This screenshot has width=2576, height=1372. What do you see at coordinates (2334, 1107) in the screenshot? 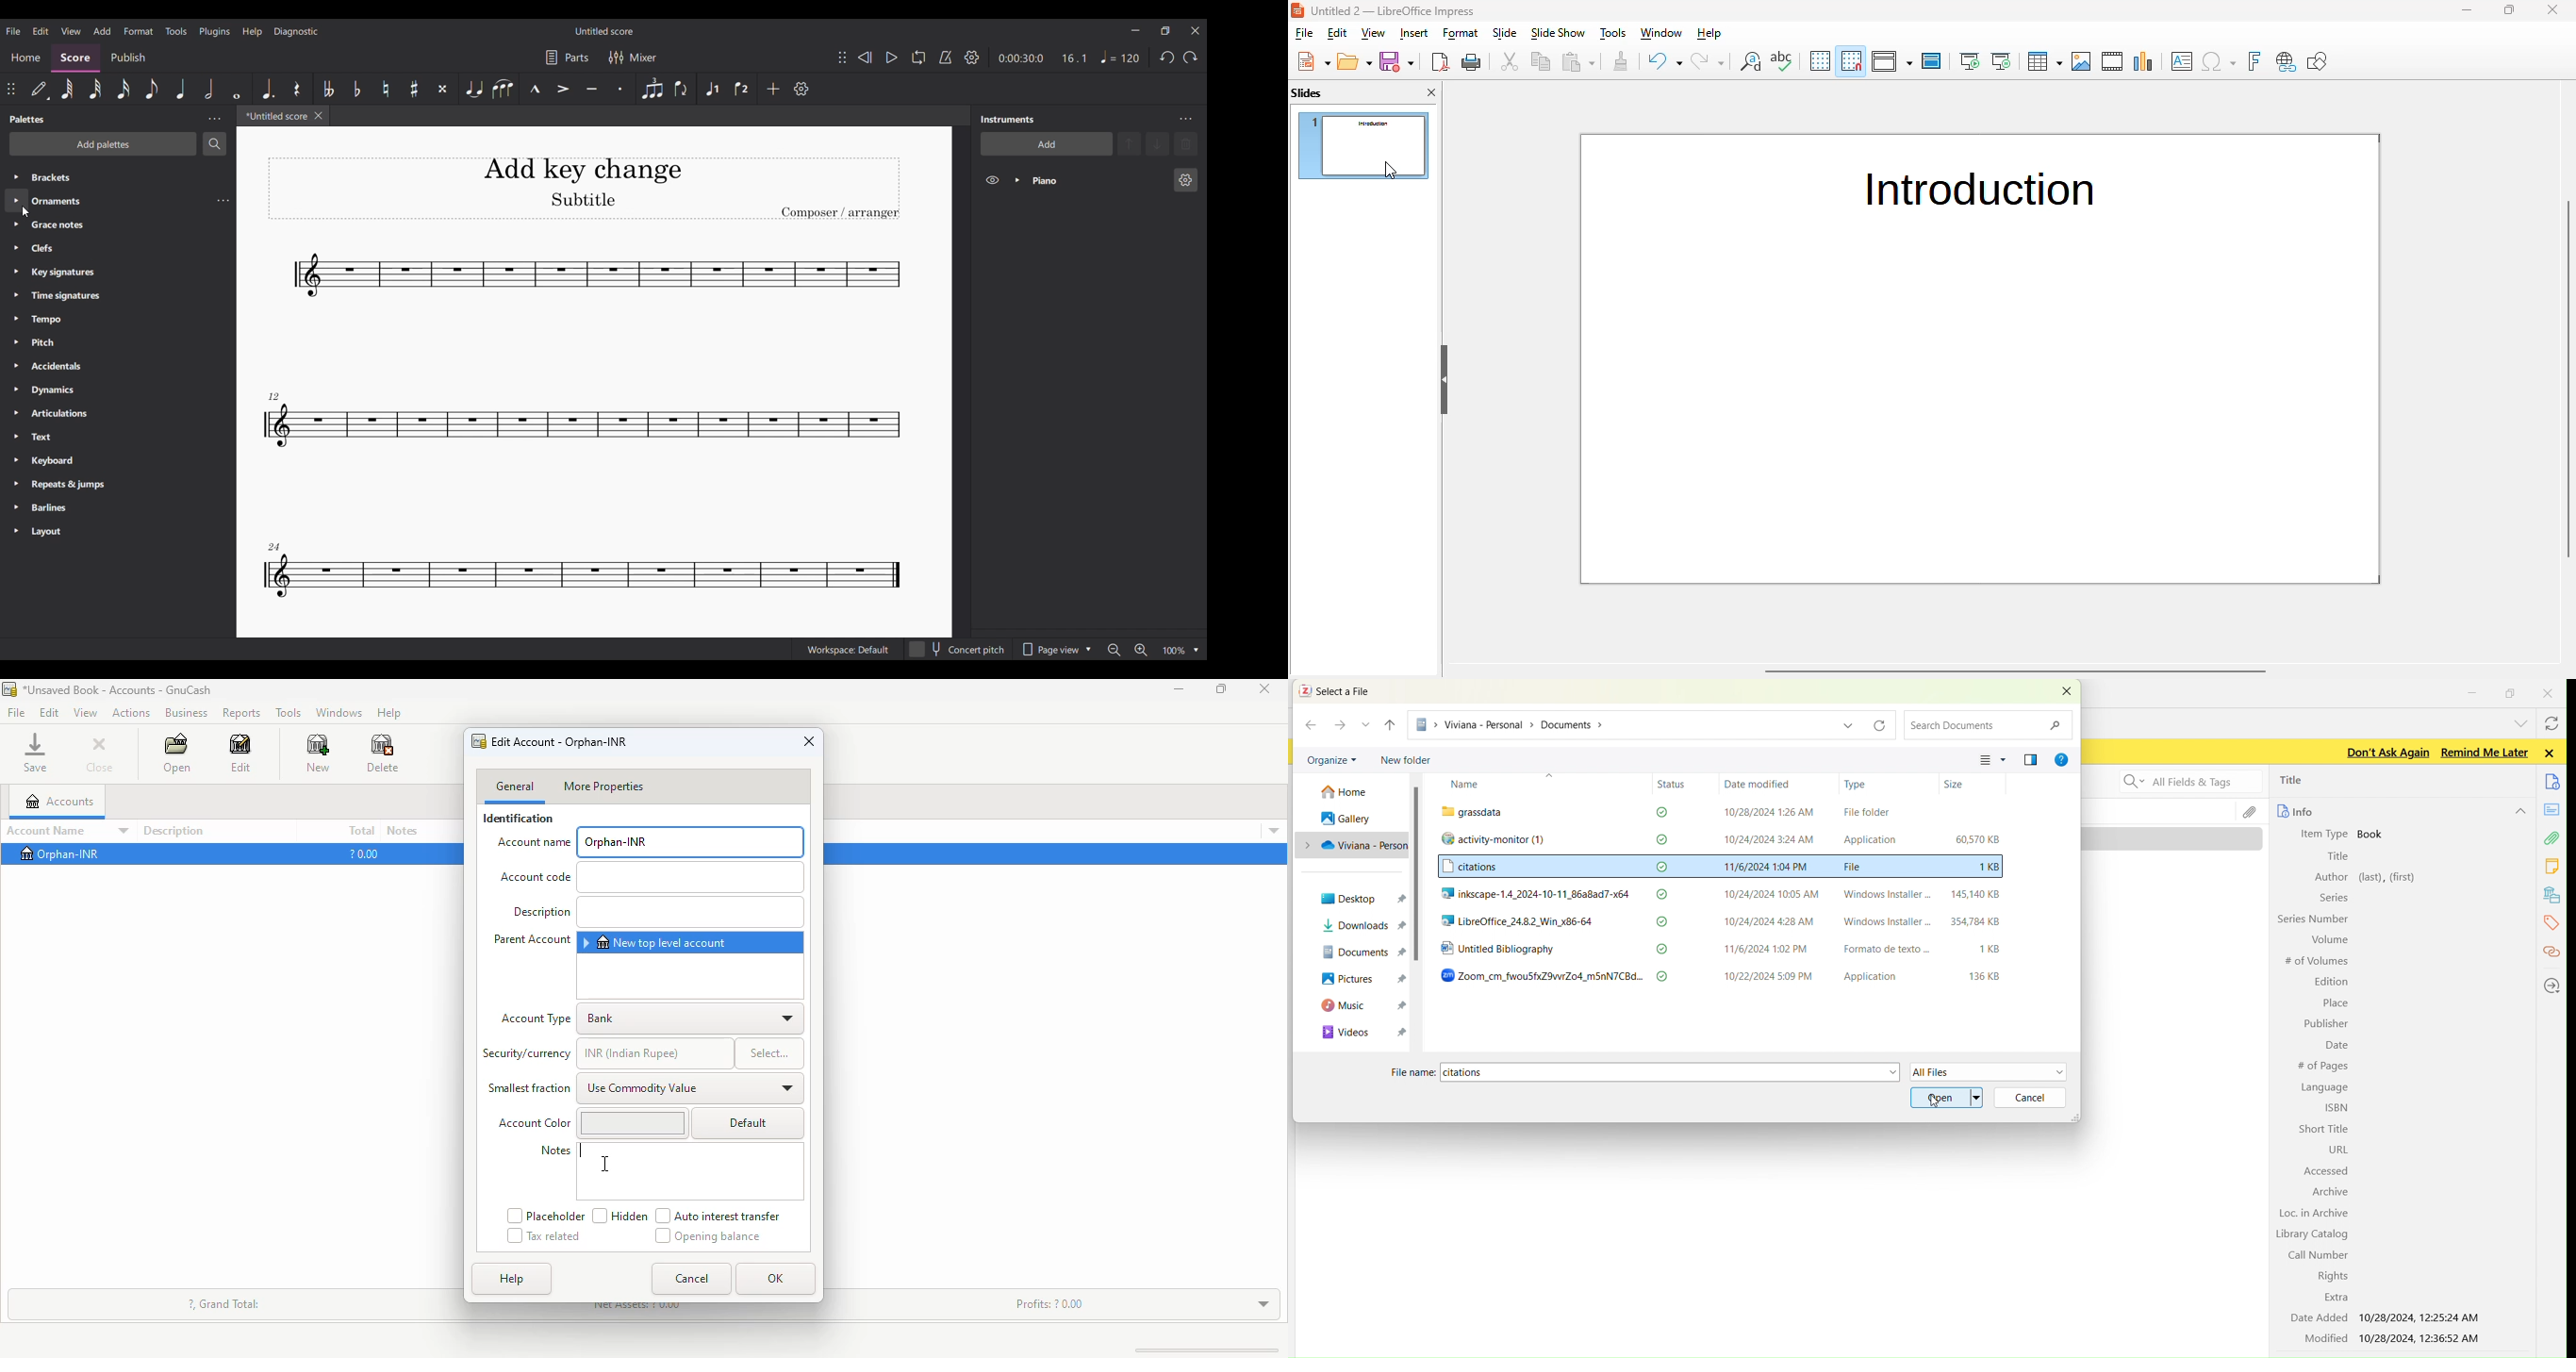
I see `ISBN` at bounding box center [2334, 1107].